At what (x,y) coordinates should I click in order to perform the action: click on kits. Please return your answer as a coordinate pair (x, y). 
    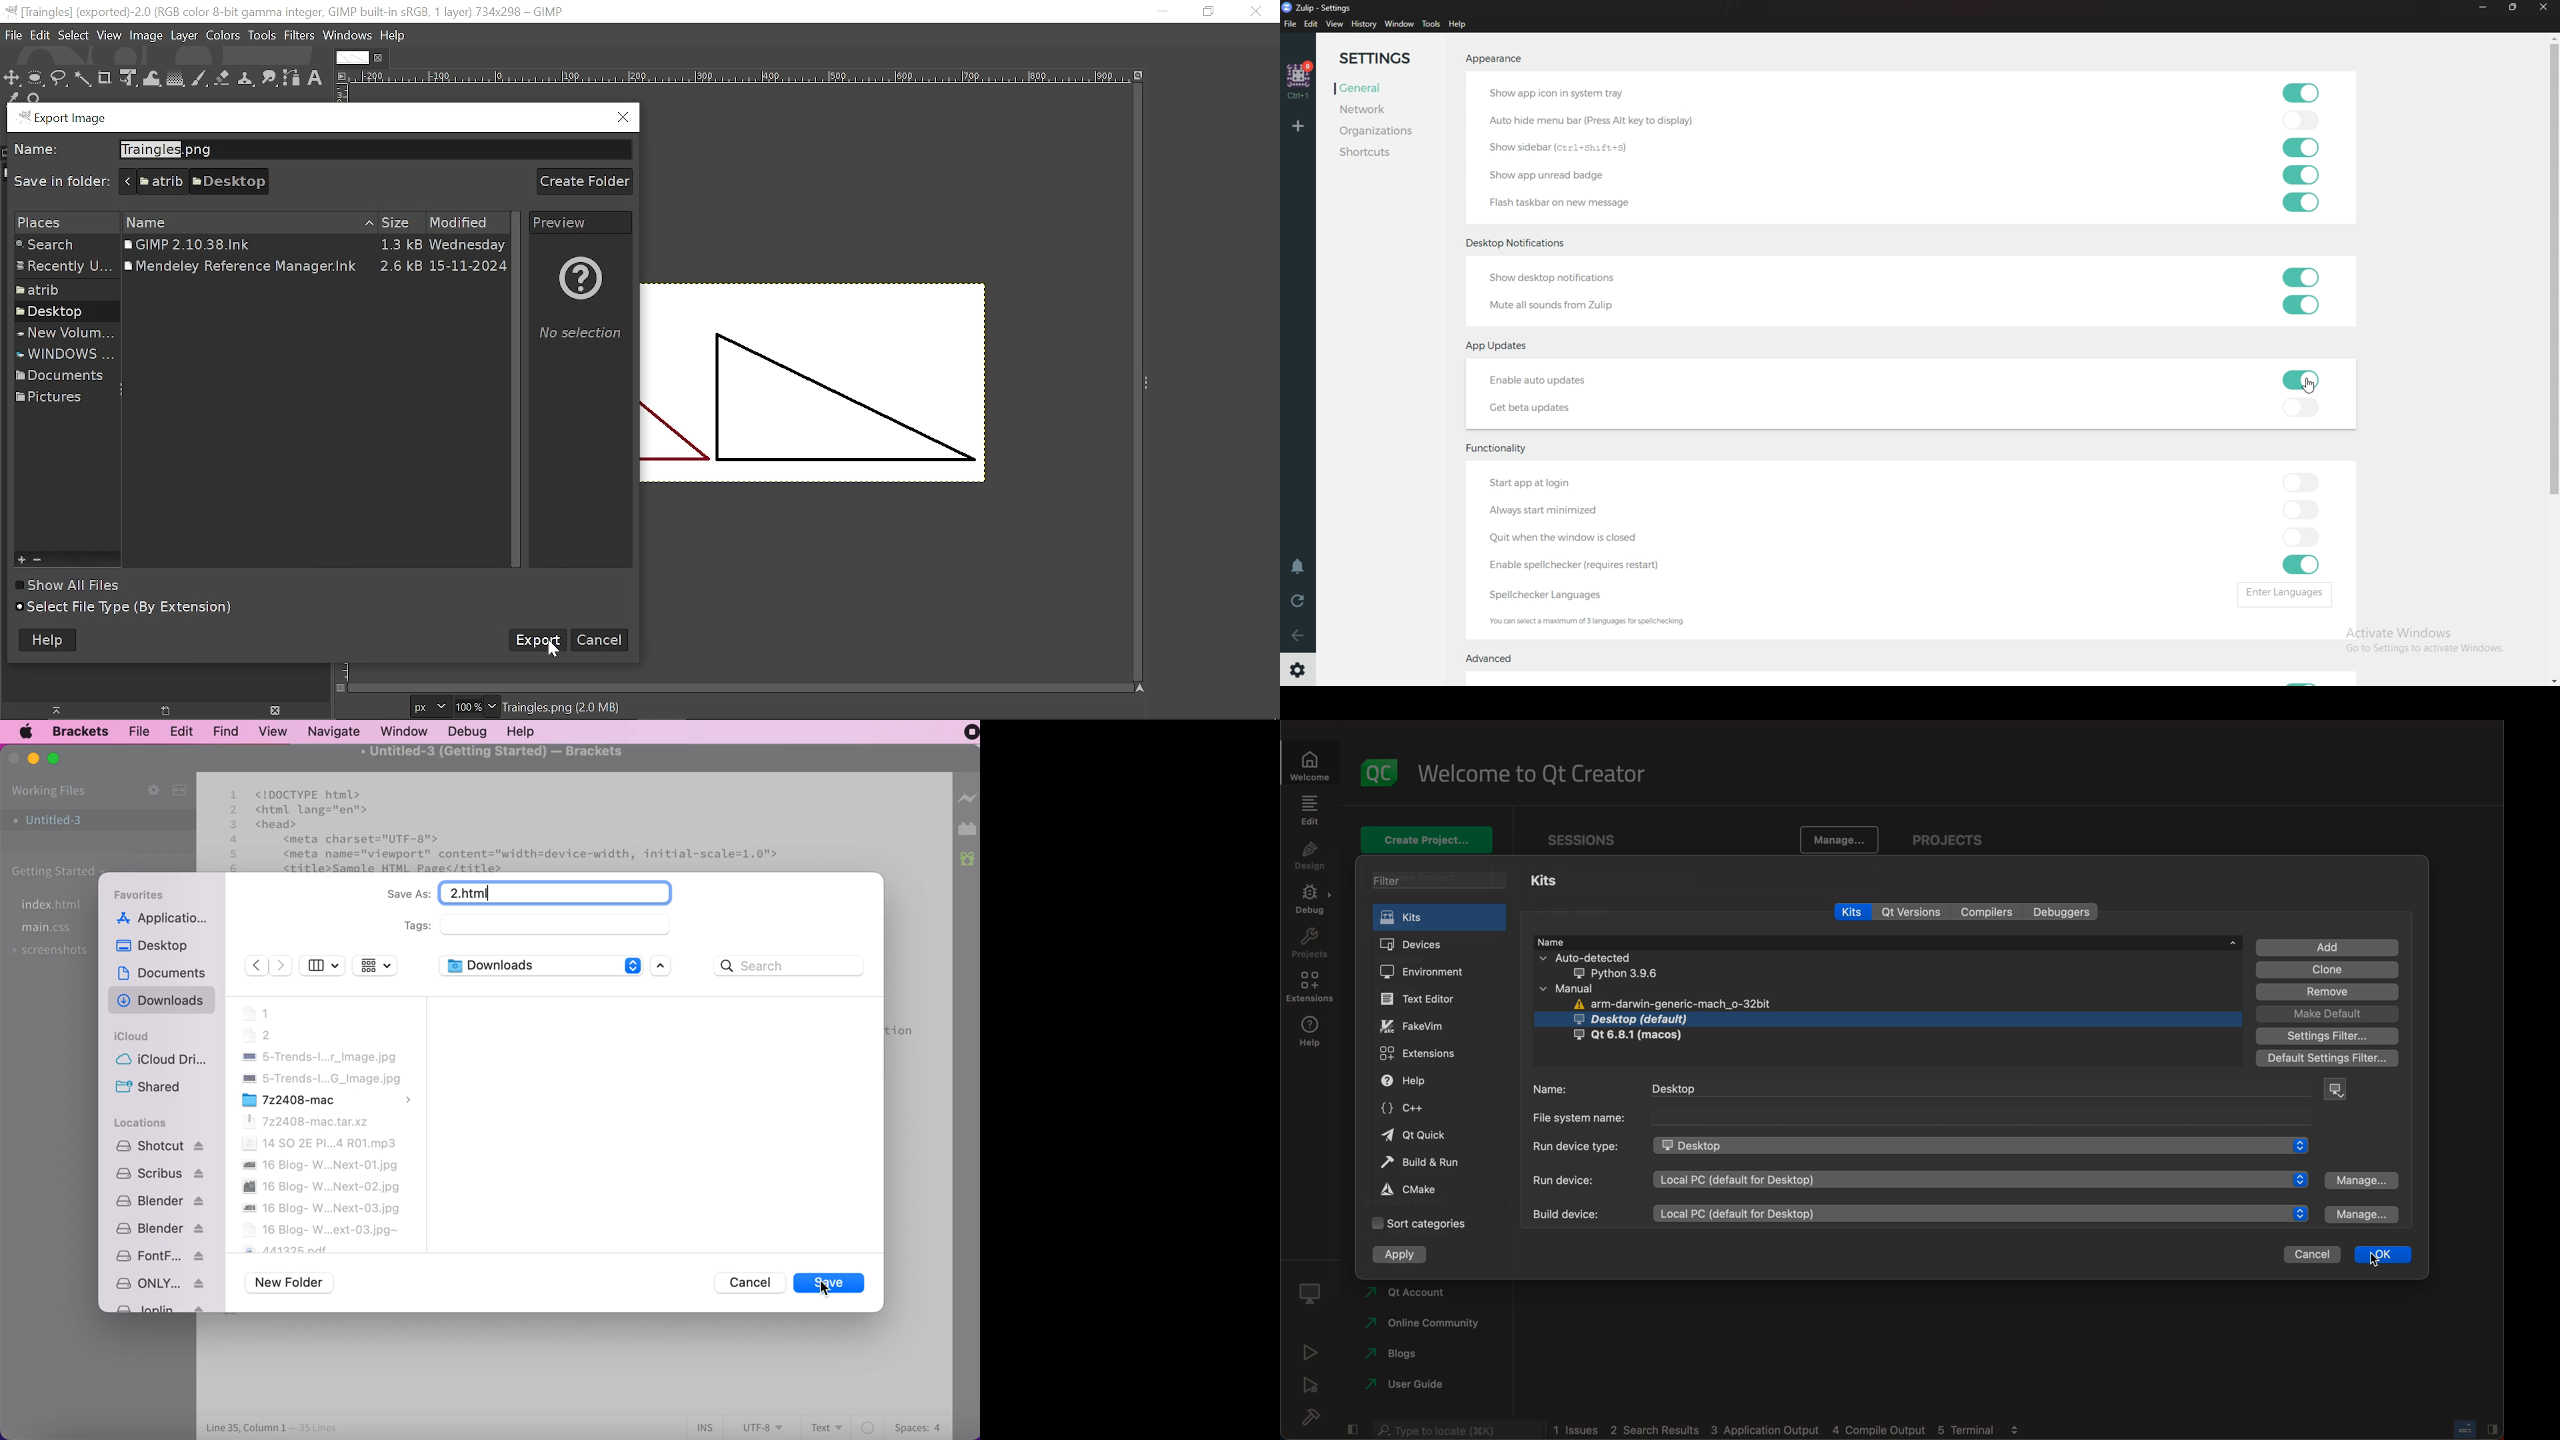
    Looking at the image, I should click on (1853, 914).